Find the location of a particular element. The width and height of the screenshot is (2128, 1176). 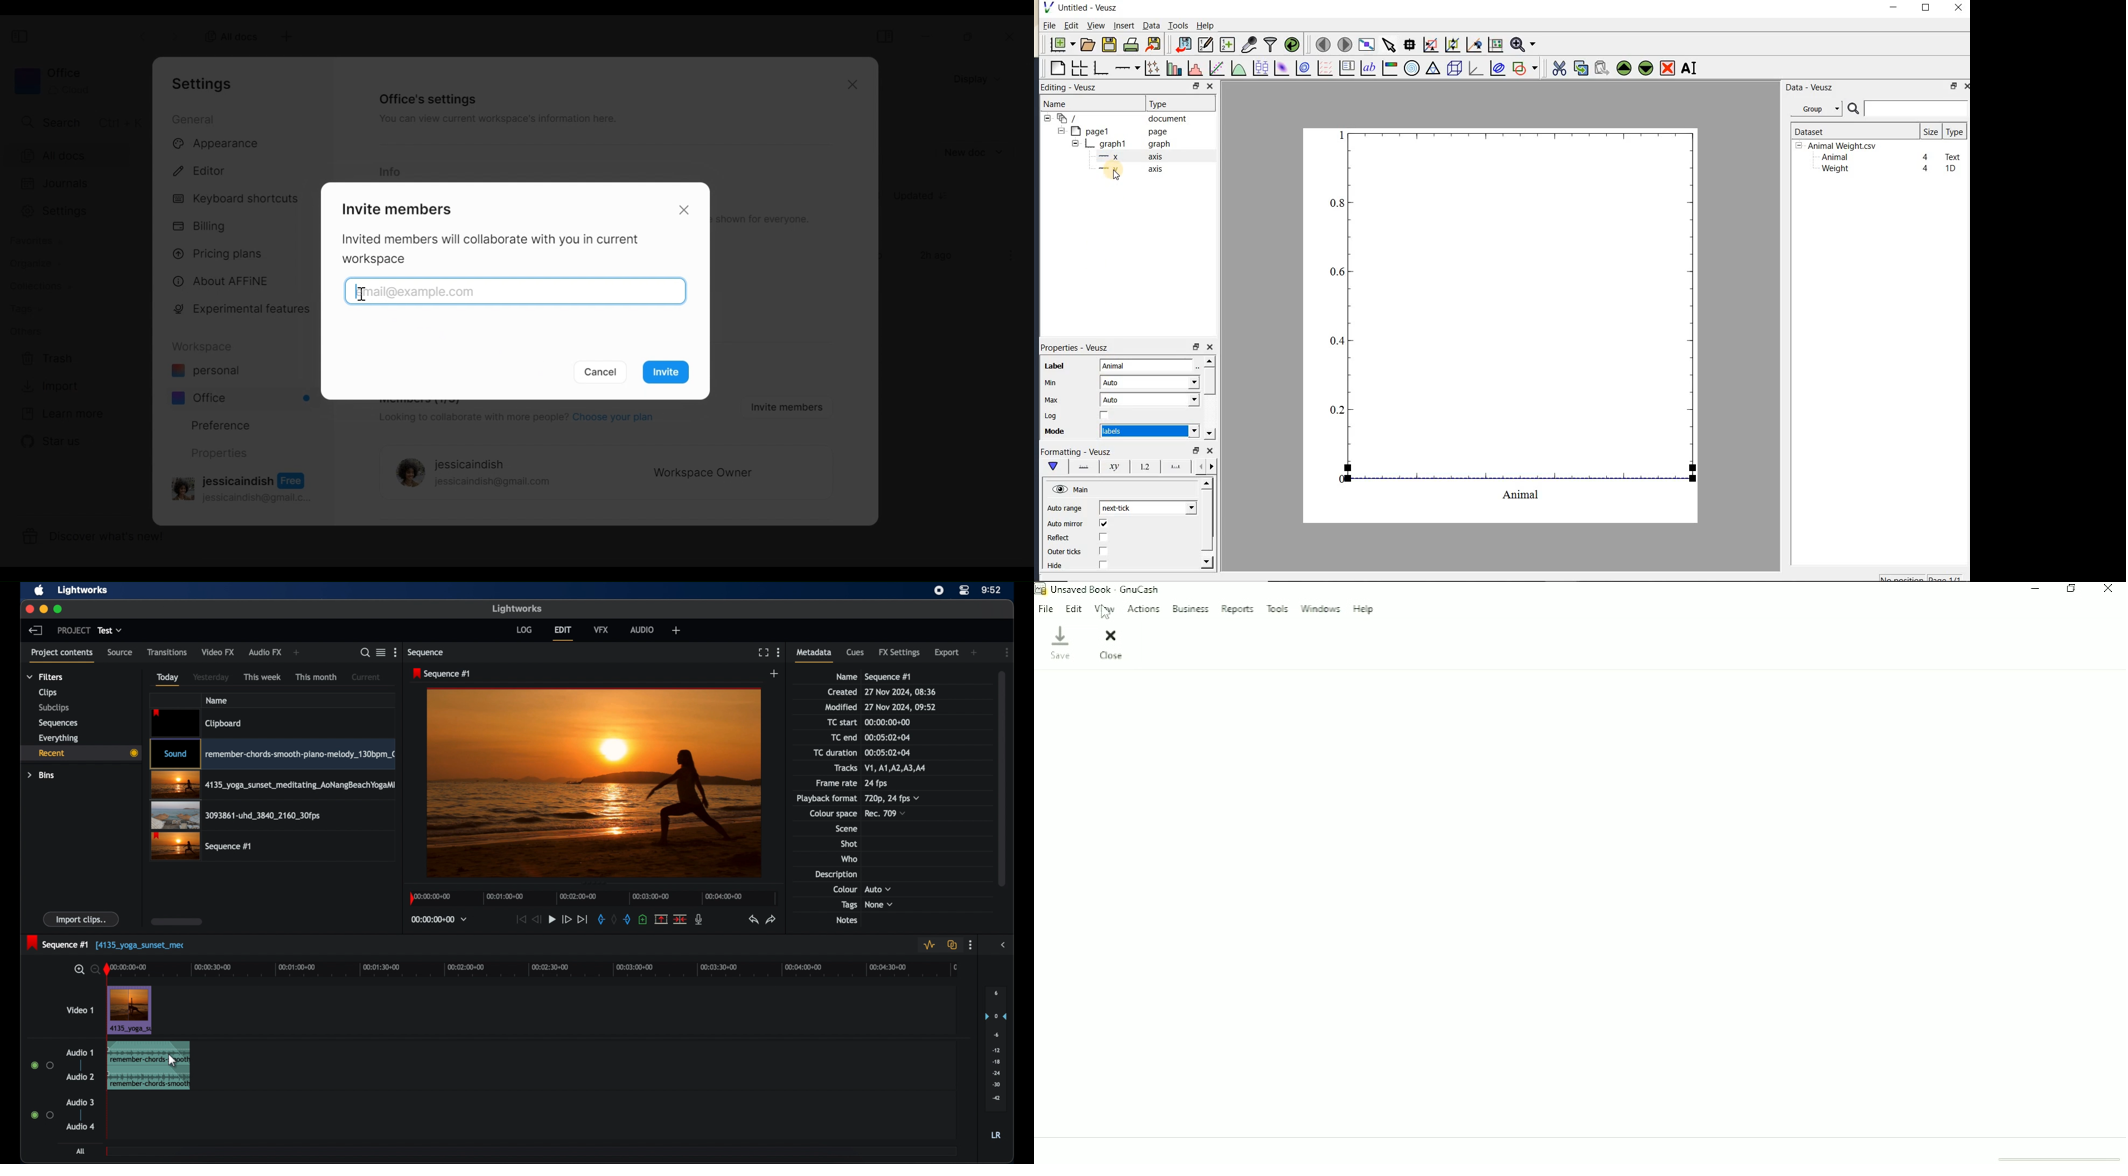

Reports is located at coordinates (1237, 610).